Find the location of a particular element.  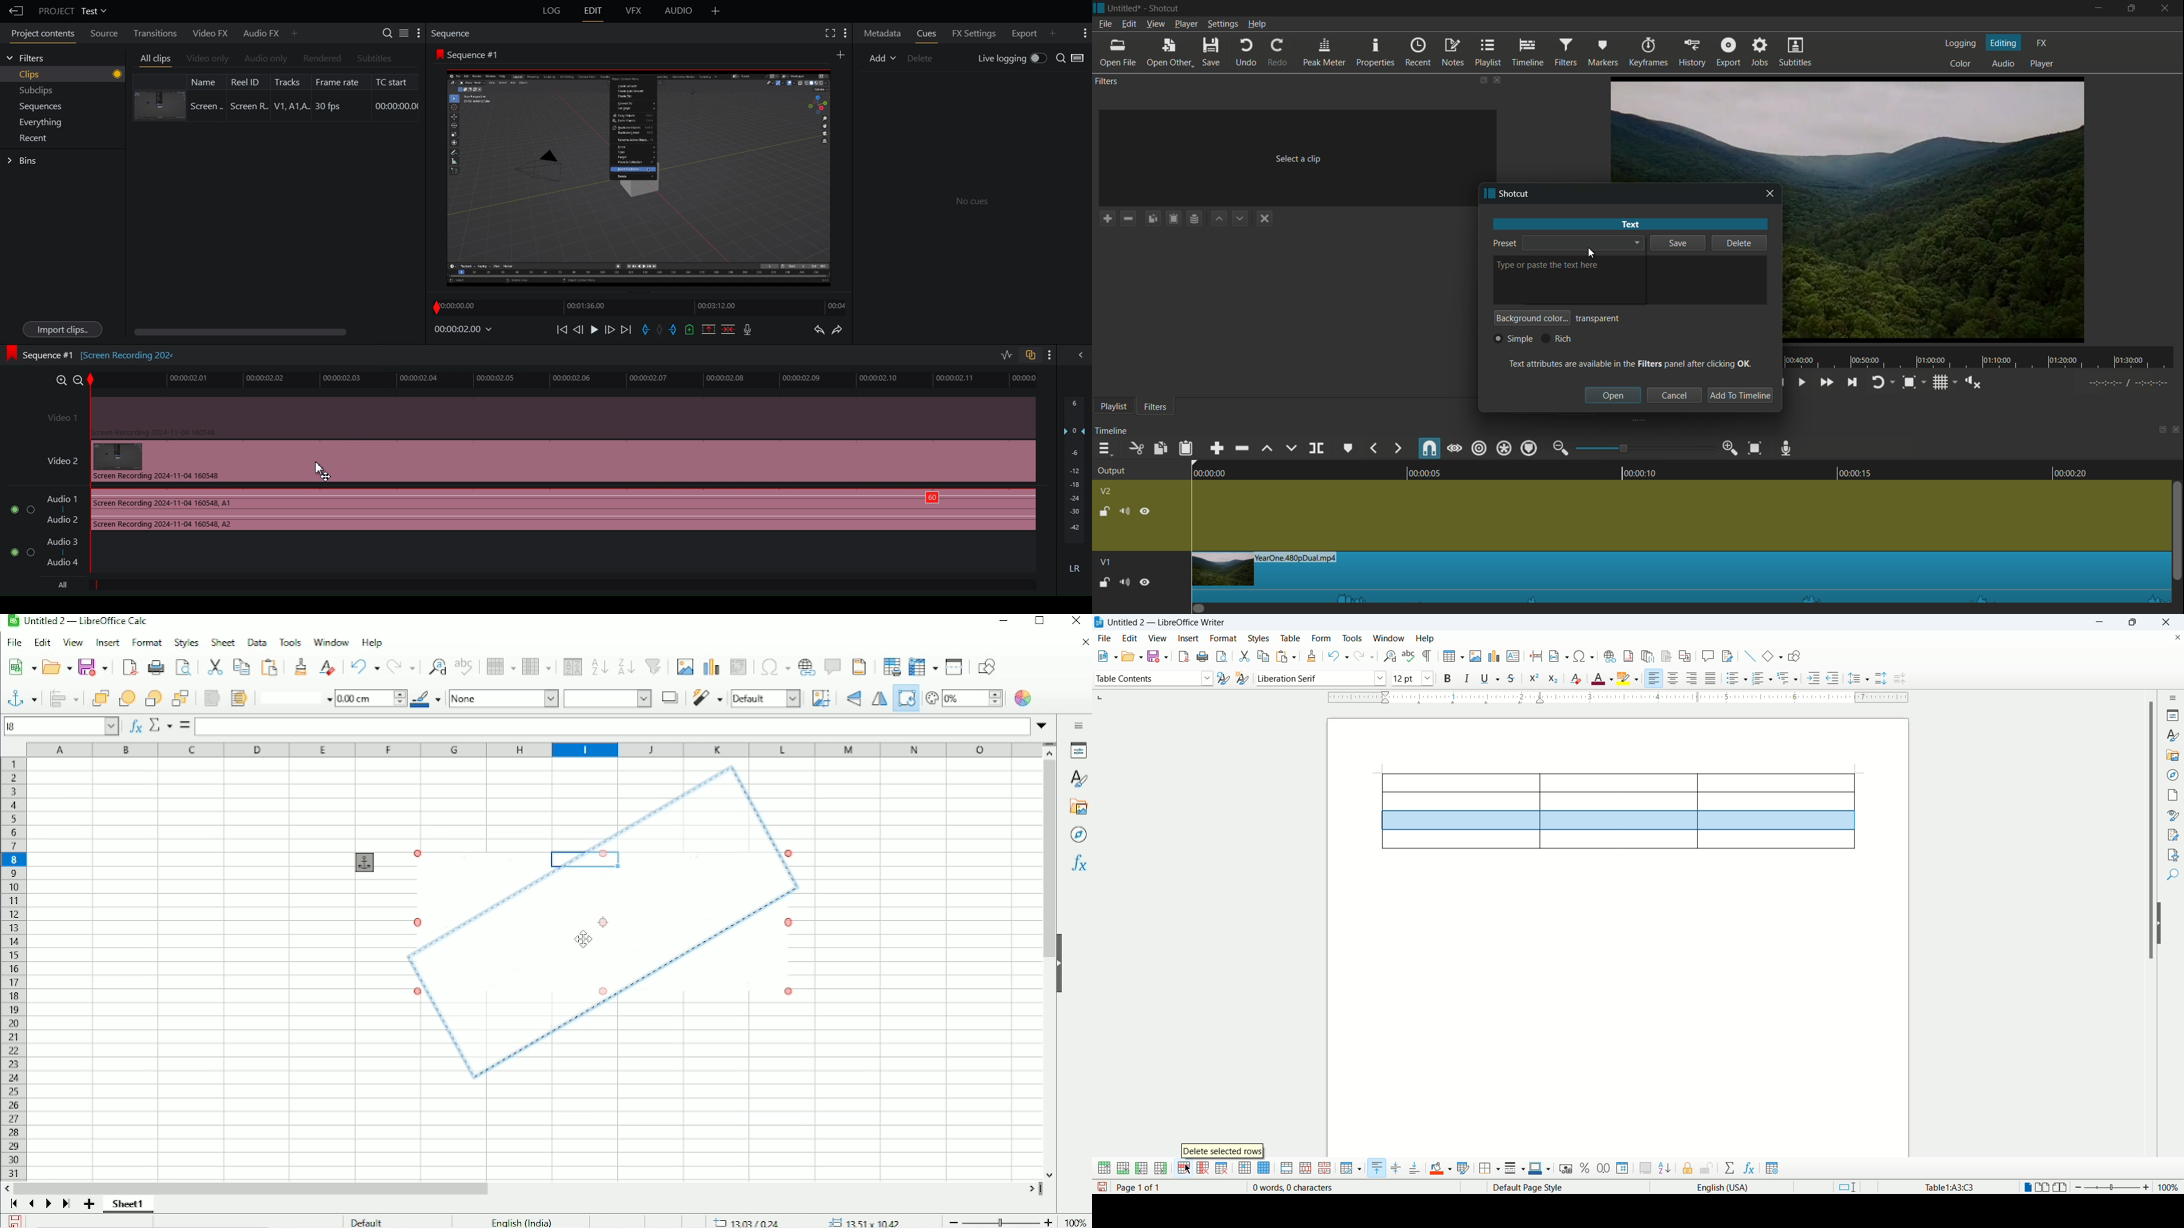

simple is located at coordinates (1513, 339).